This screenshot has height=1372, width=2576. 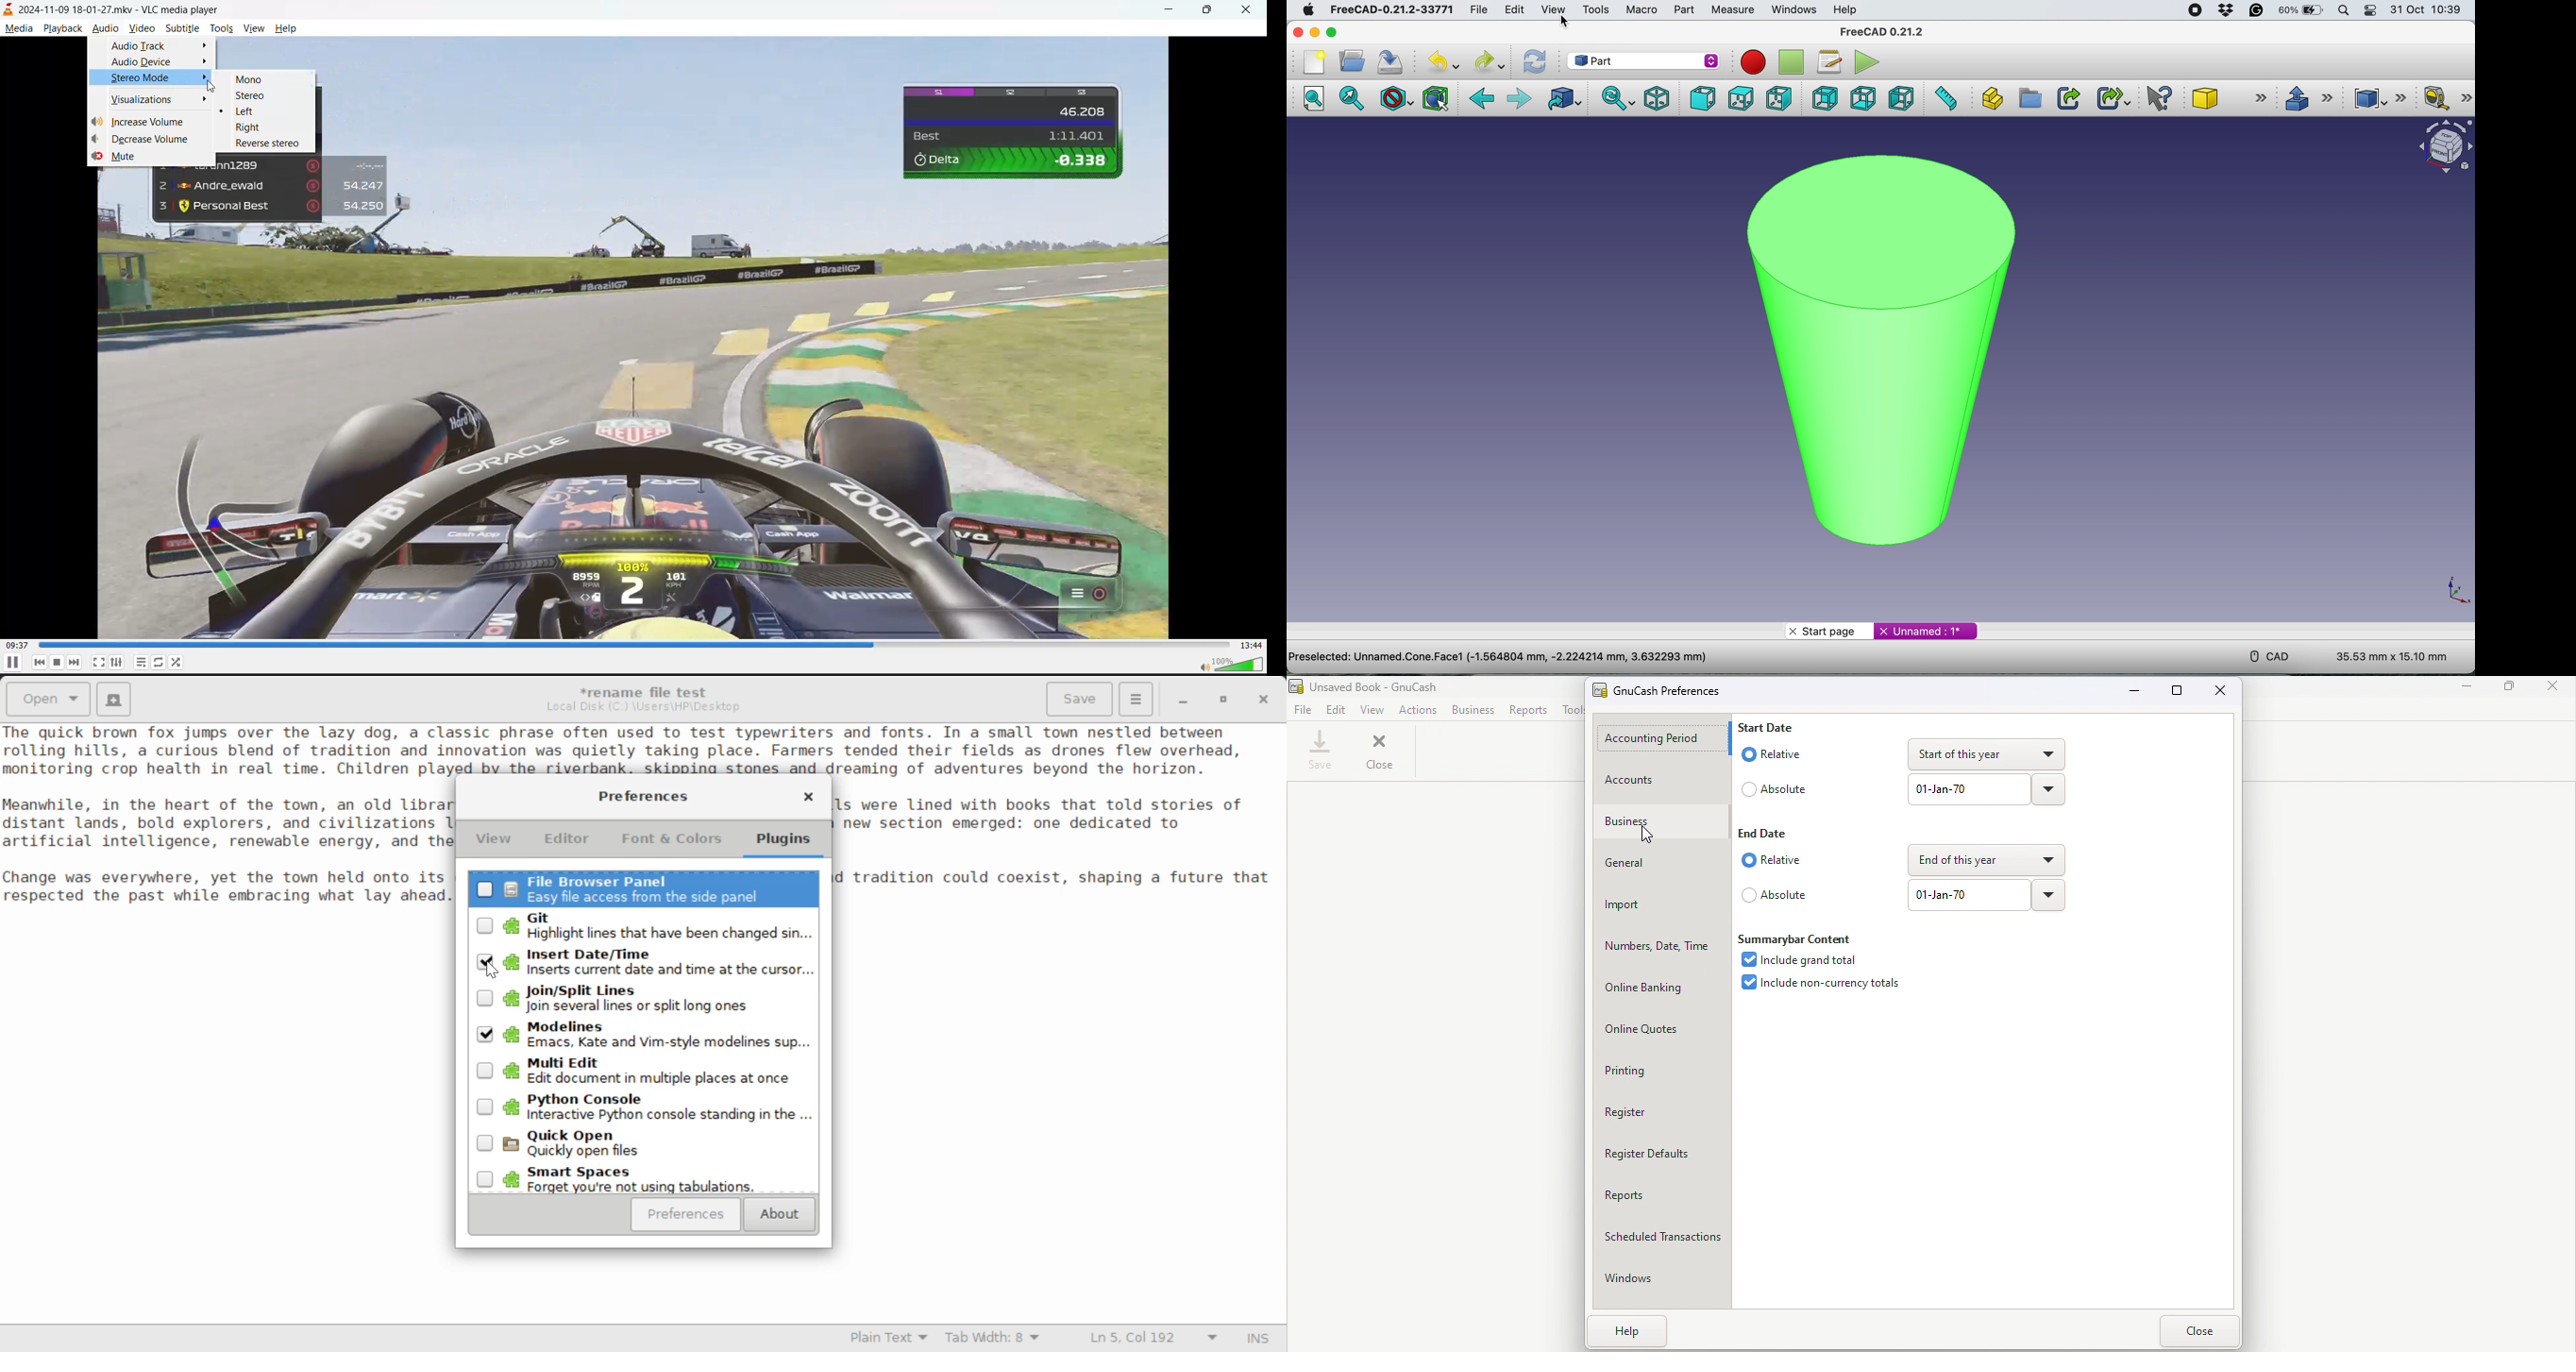 I want to click on Selected Language, so click(x=890, y=1339).